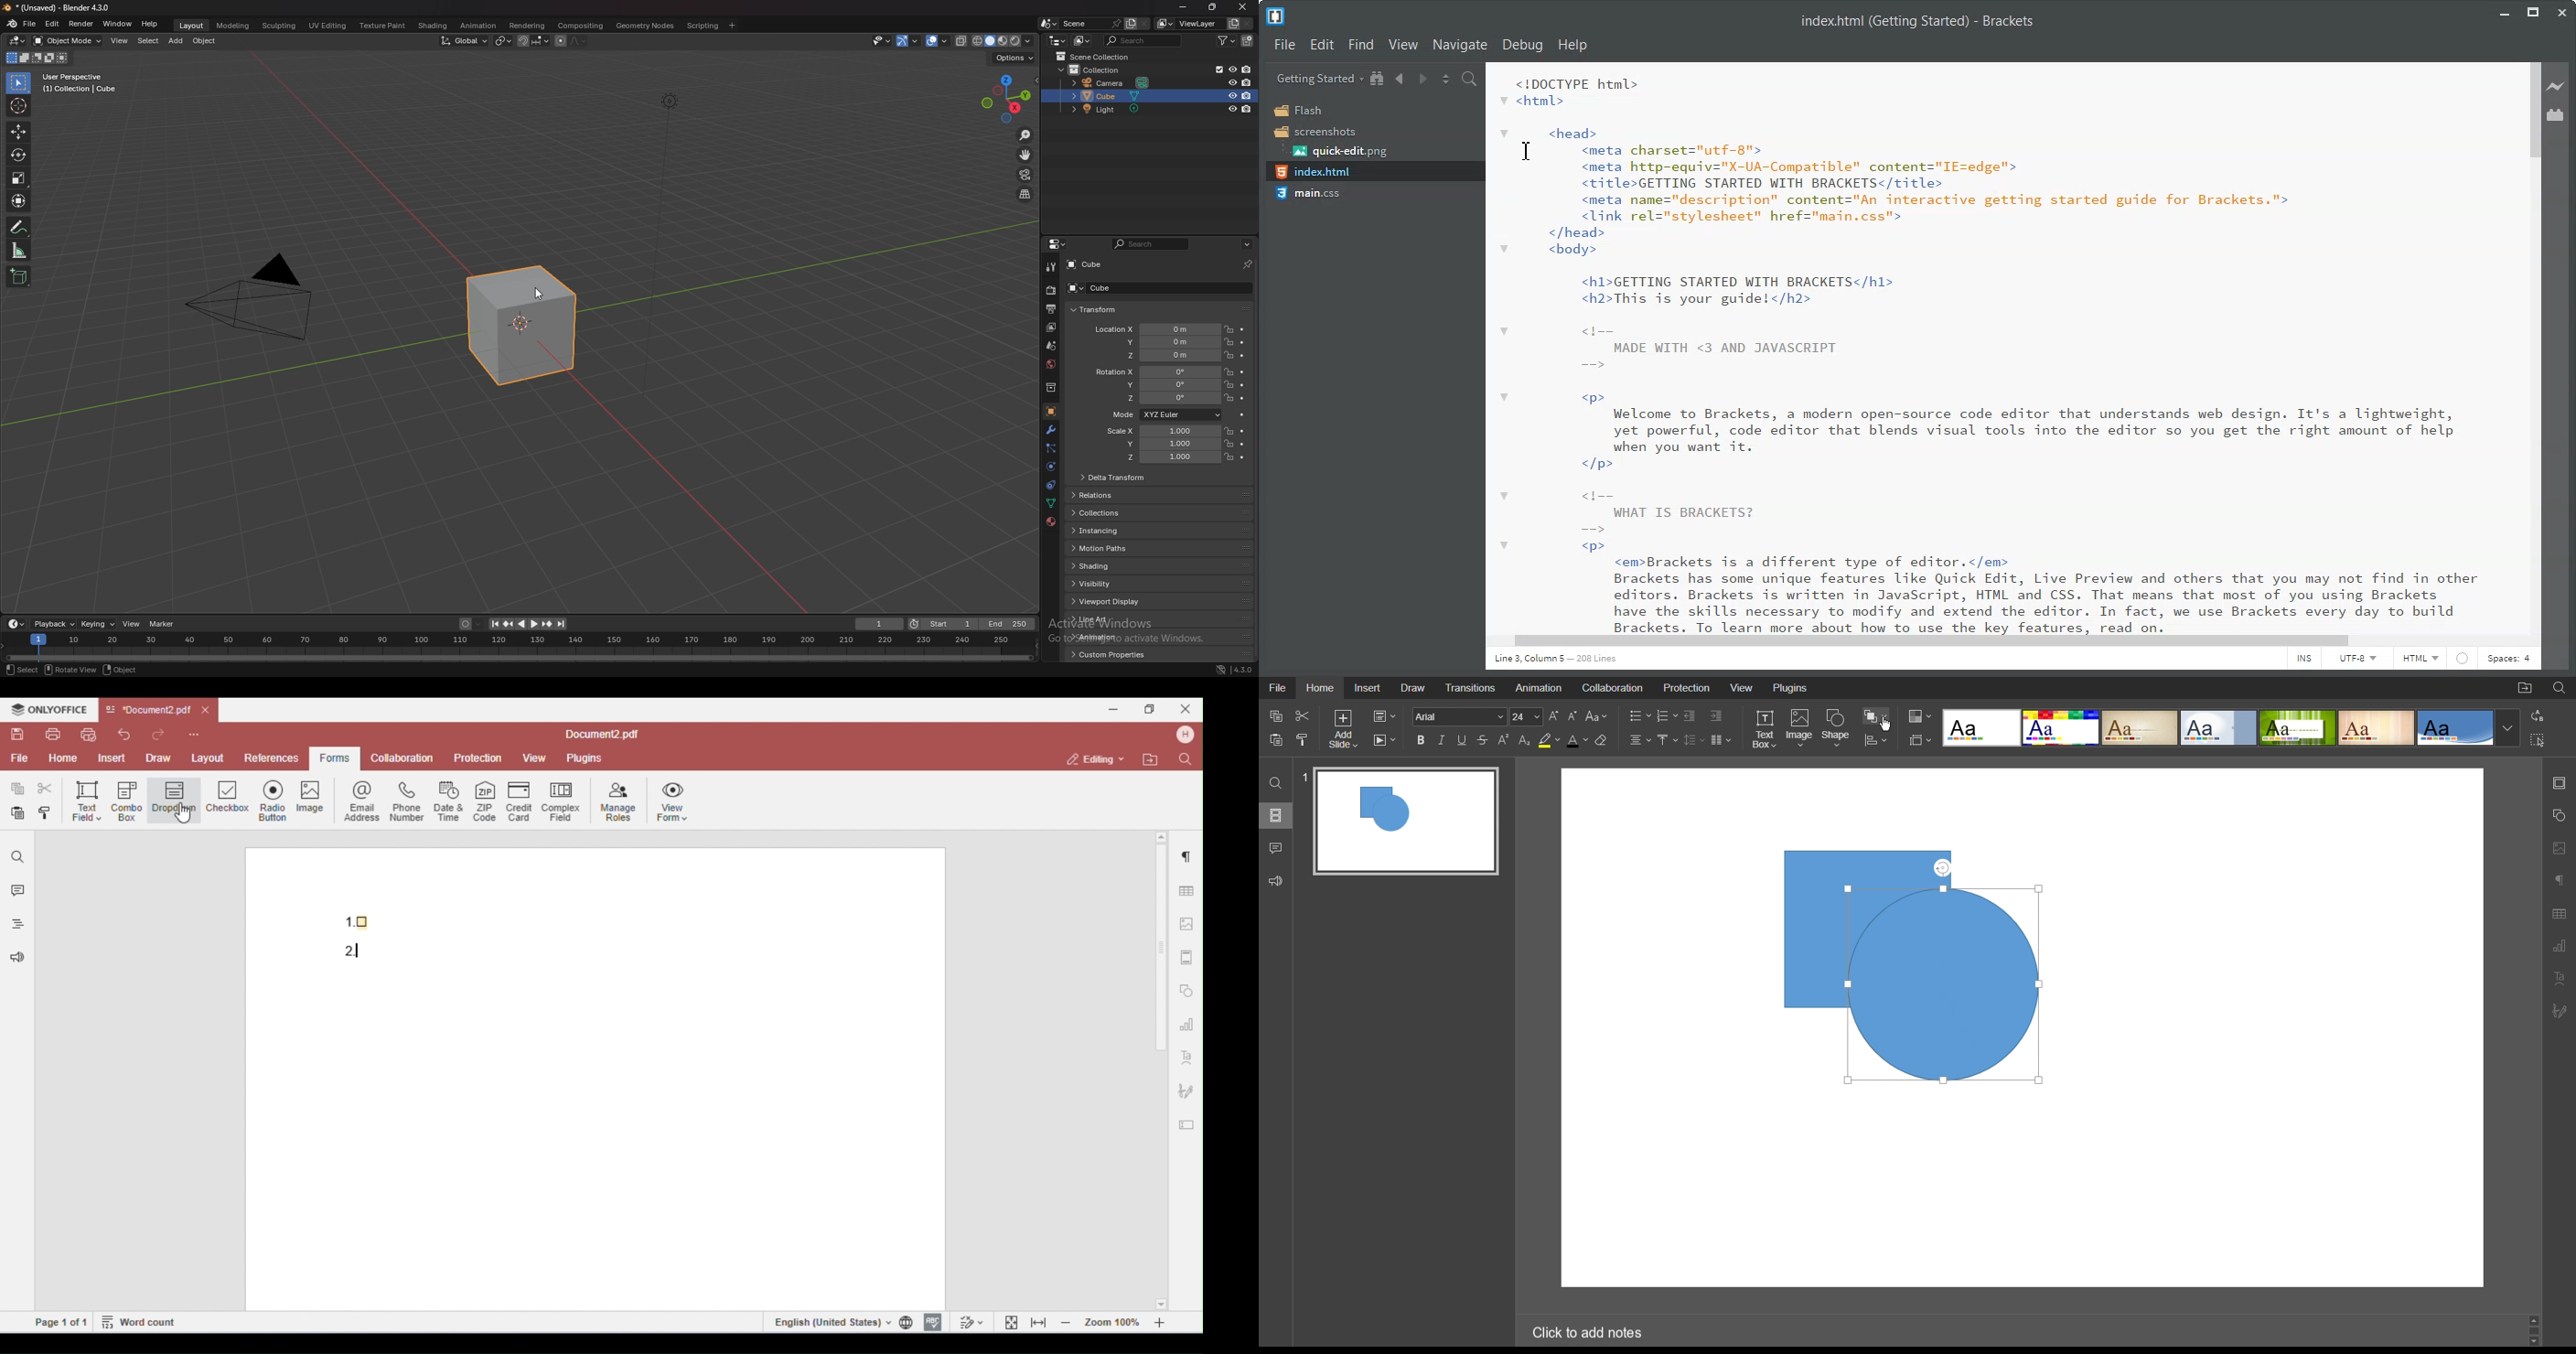 The image size is (2576, 1372). What do you see at coordinates (1691, 716) in the screenshot?
I see `Decrease Indent` at bounding box center [1691, 716].